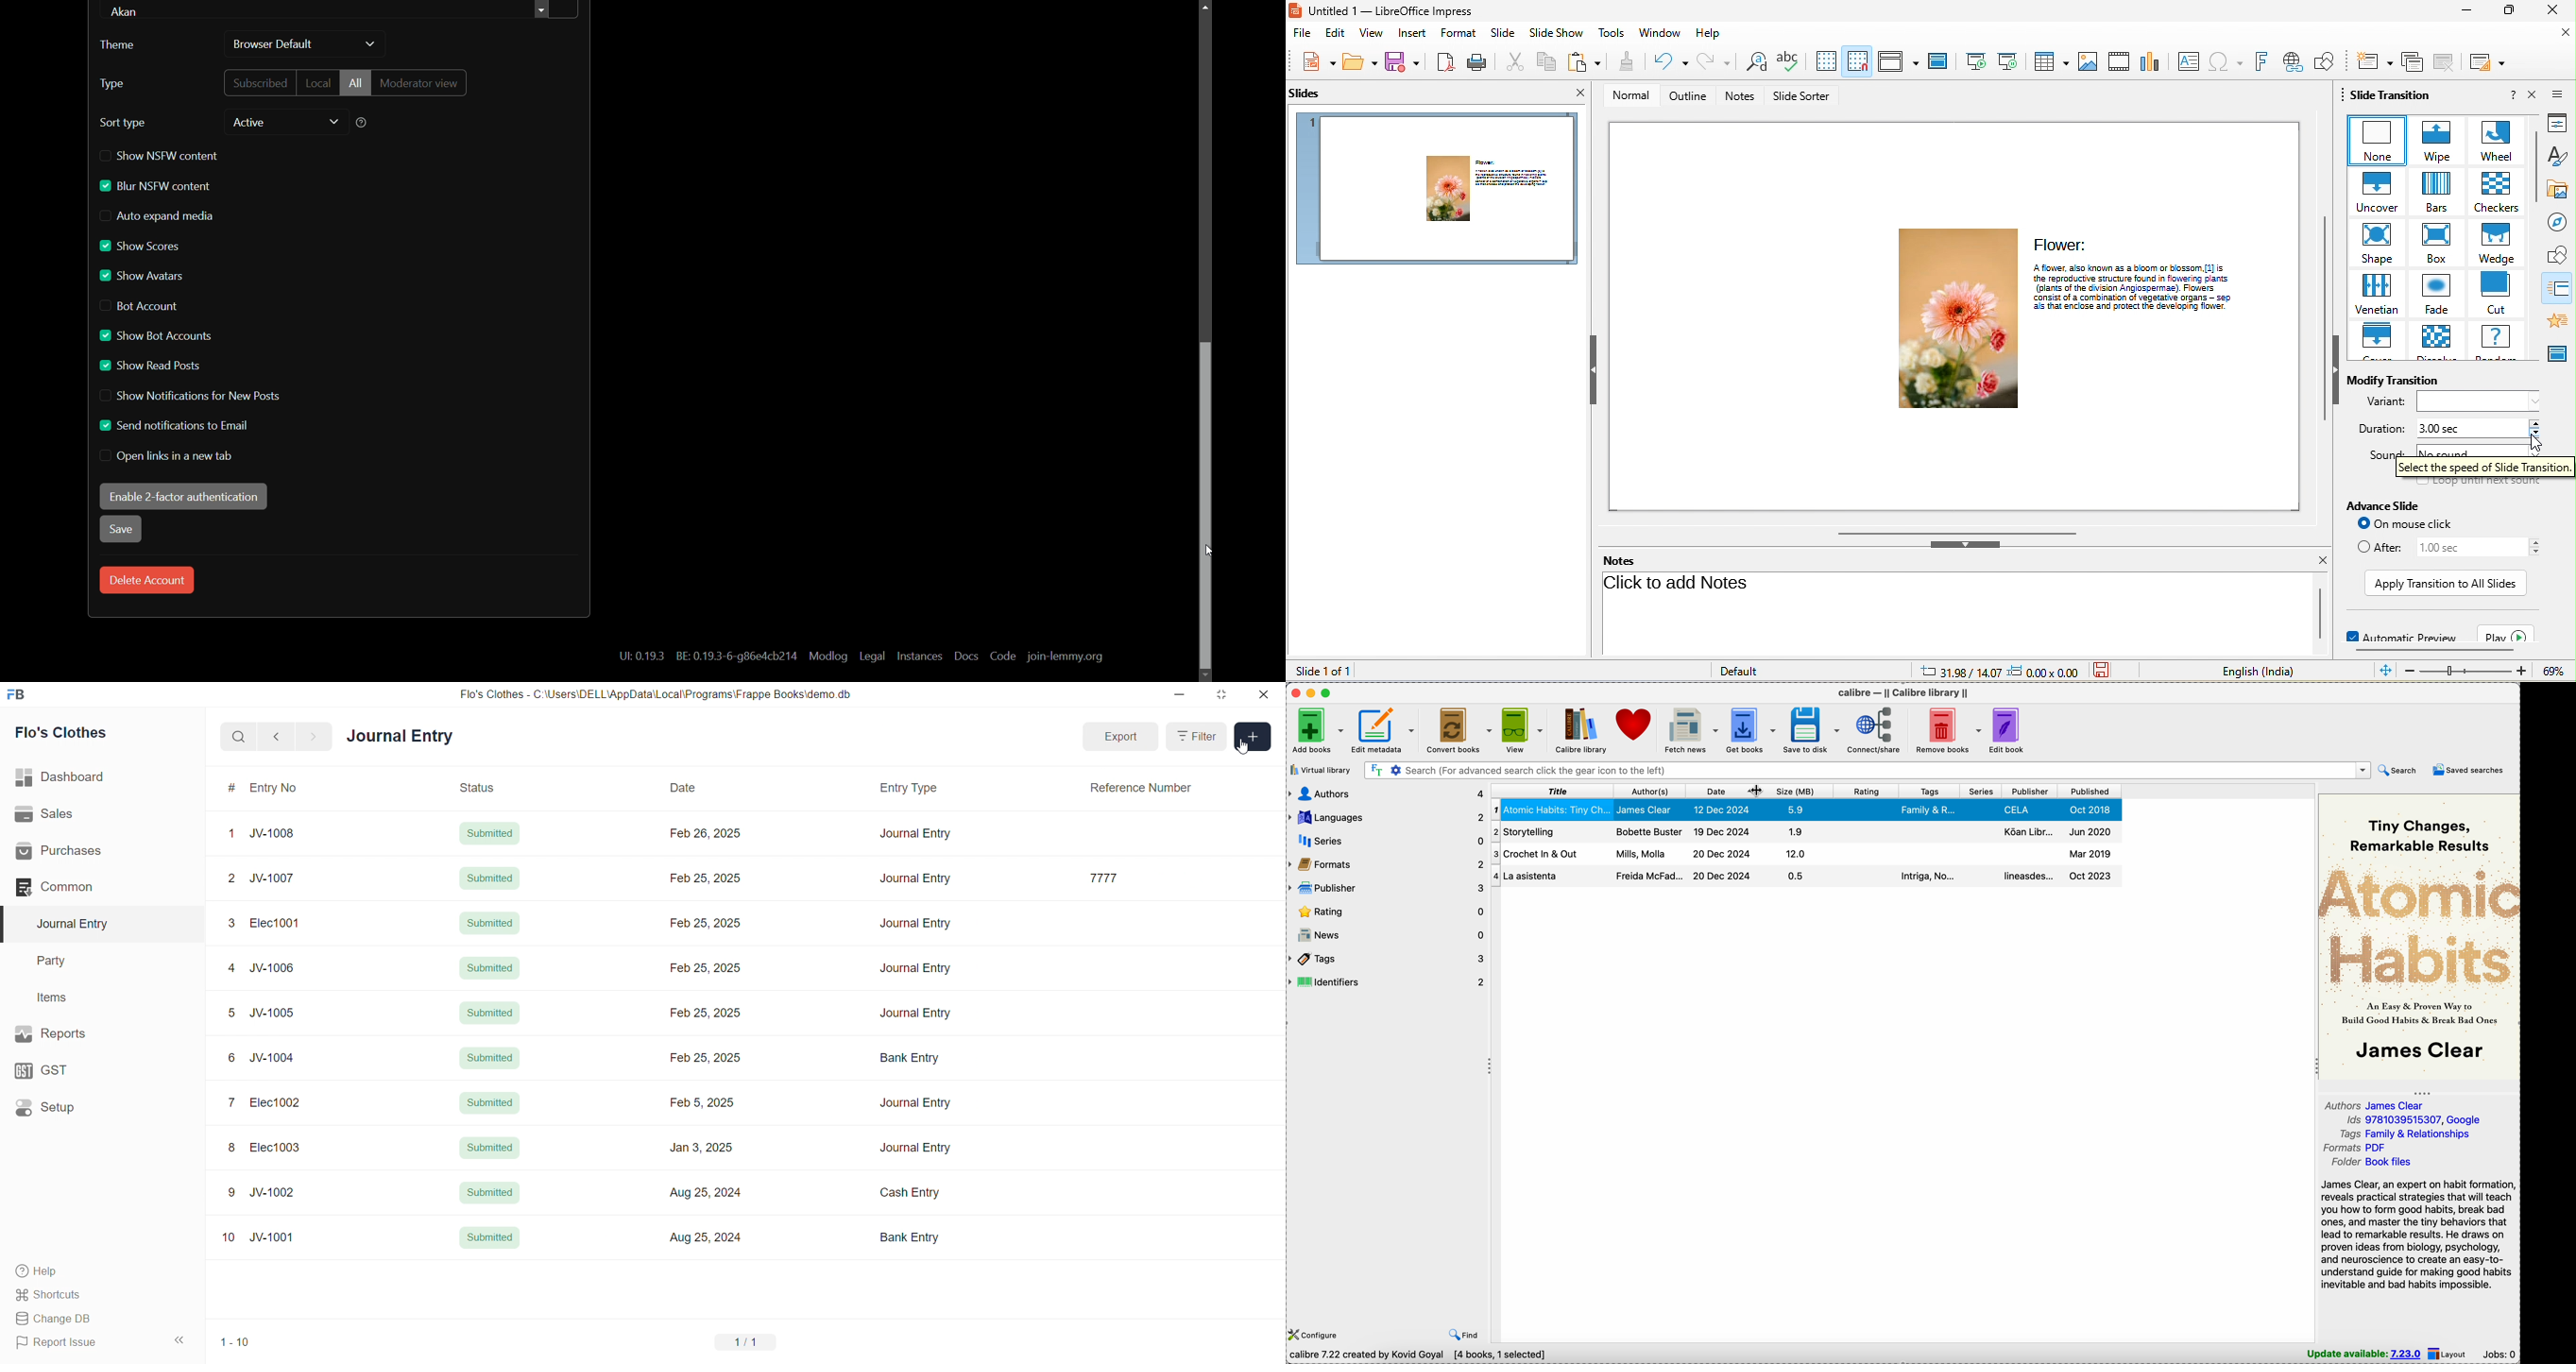 The image size is (2576, 1372). I want to click on maximize, so click(2507, 11).